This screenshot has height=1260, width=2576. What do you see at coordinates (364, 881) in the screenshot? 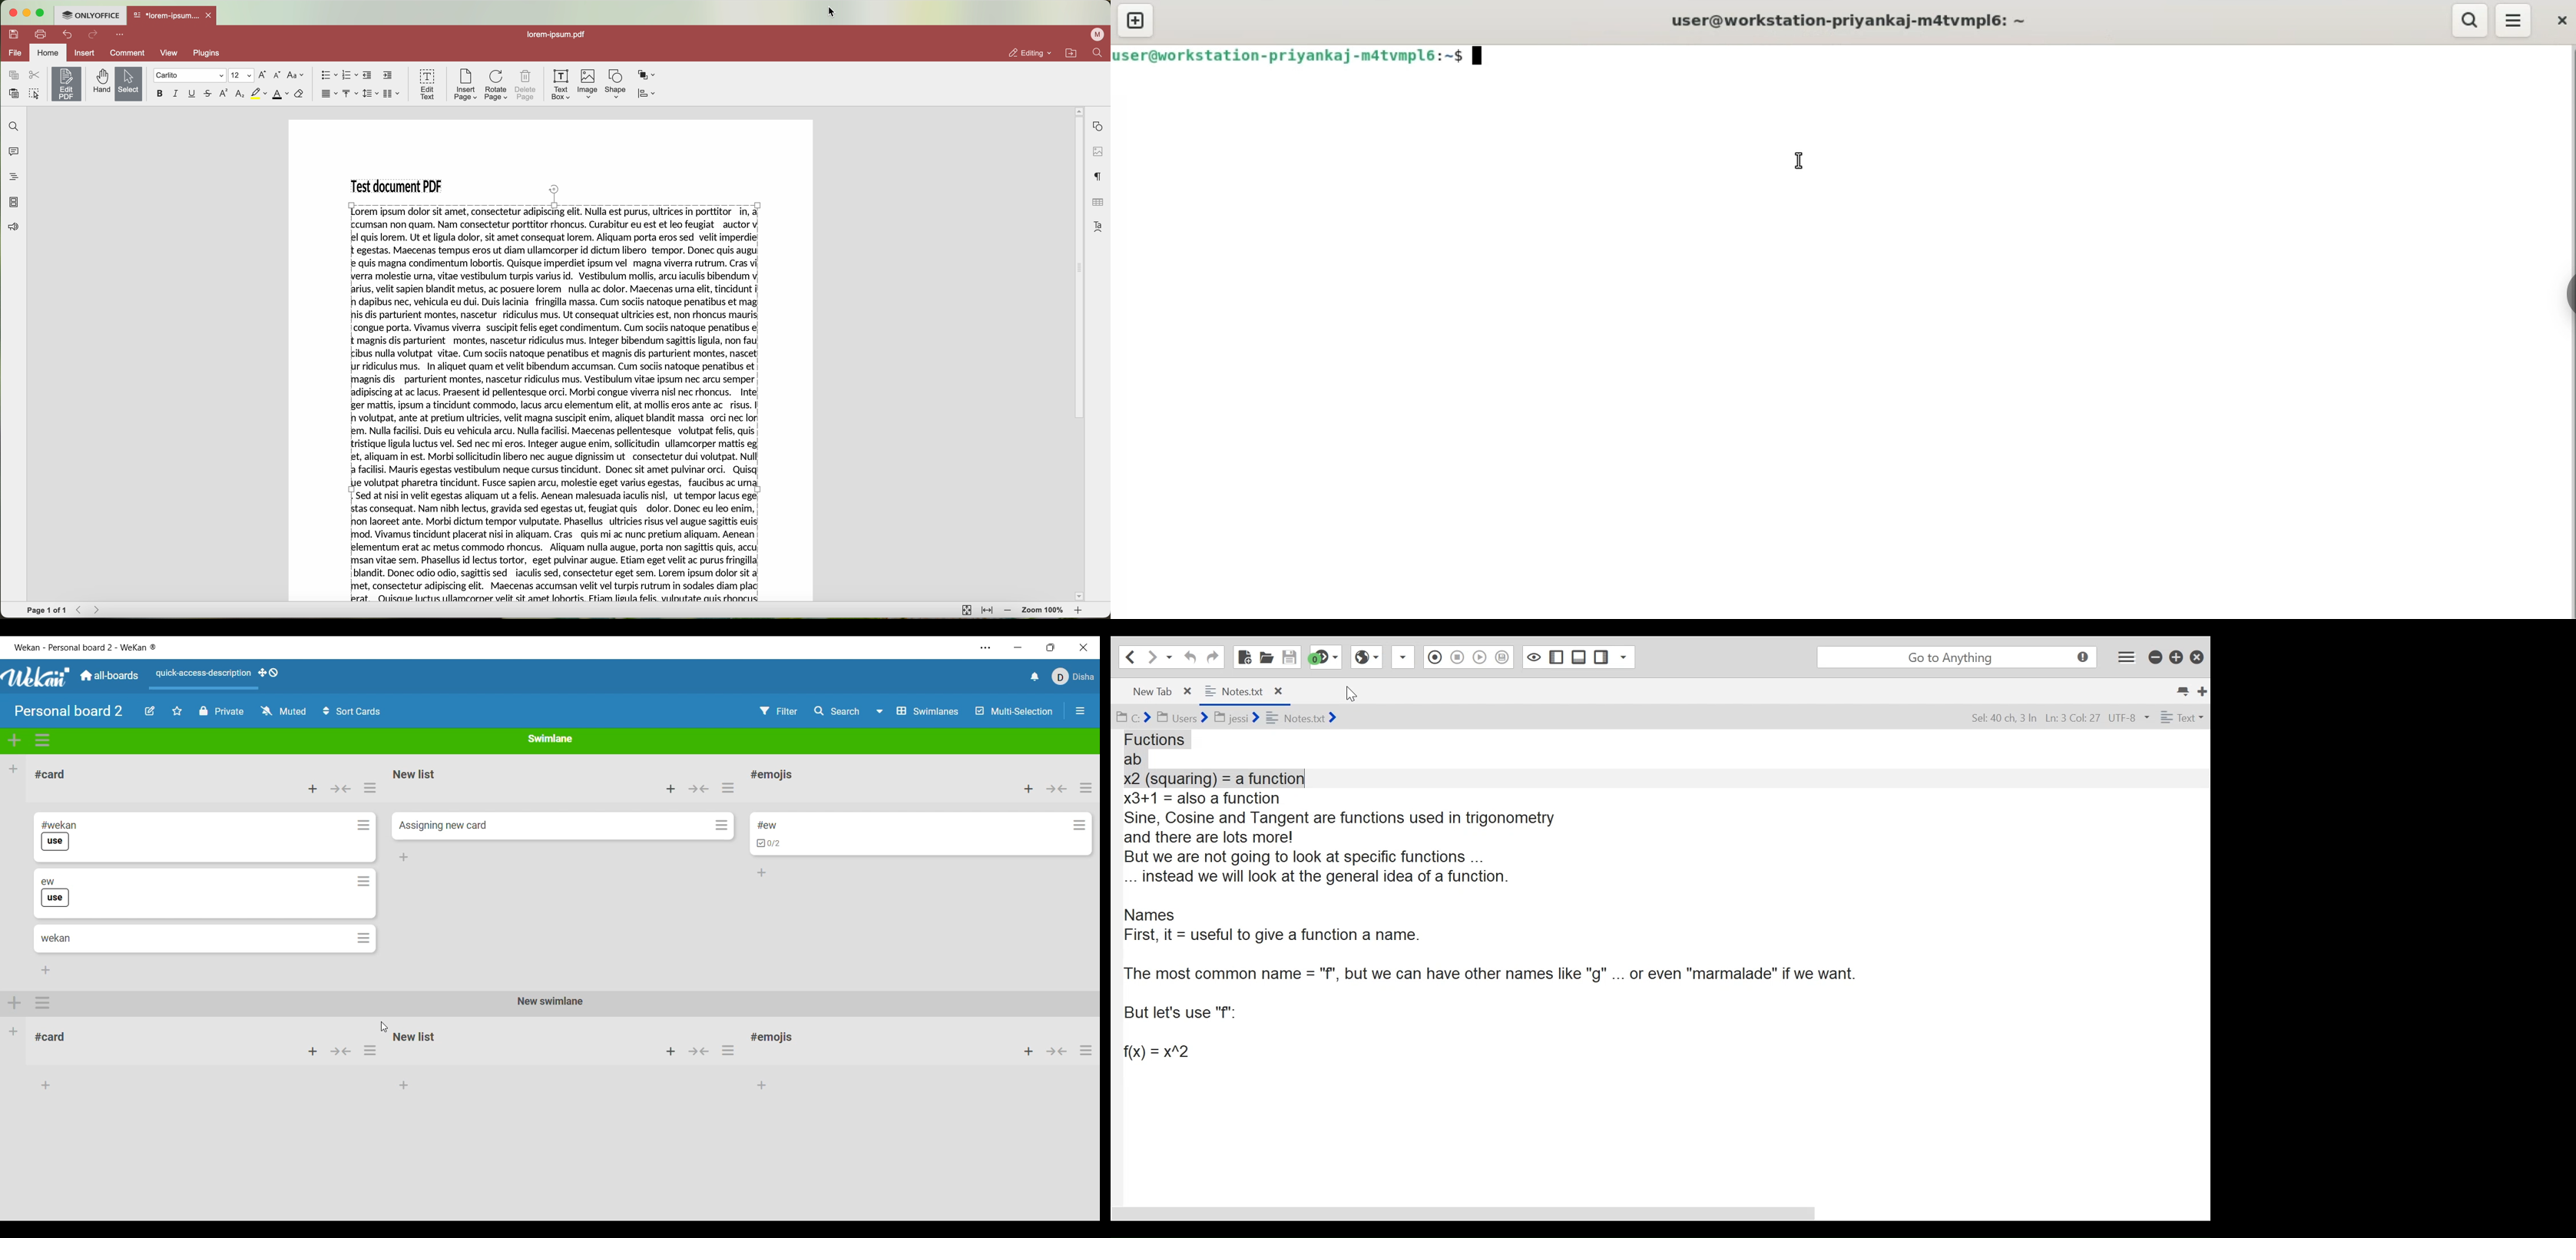
I see `card options` at bounding box center [364, 881].